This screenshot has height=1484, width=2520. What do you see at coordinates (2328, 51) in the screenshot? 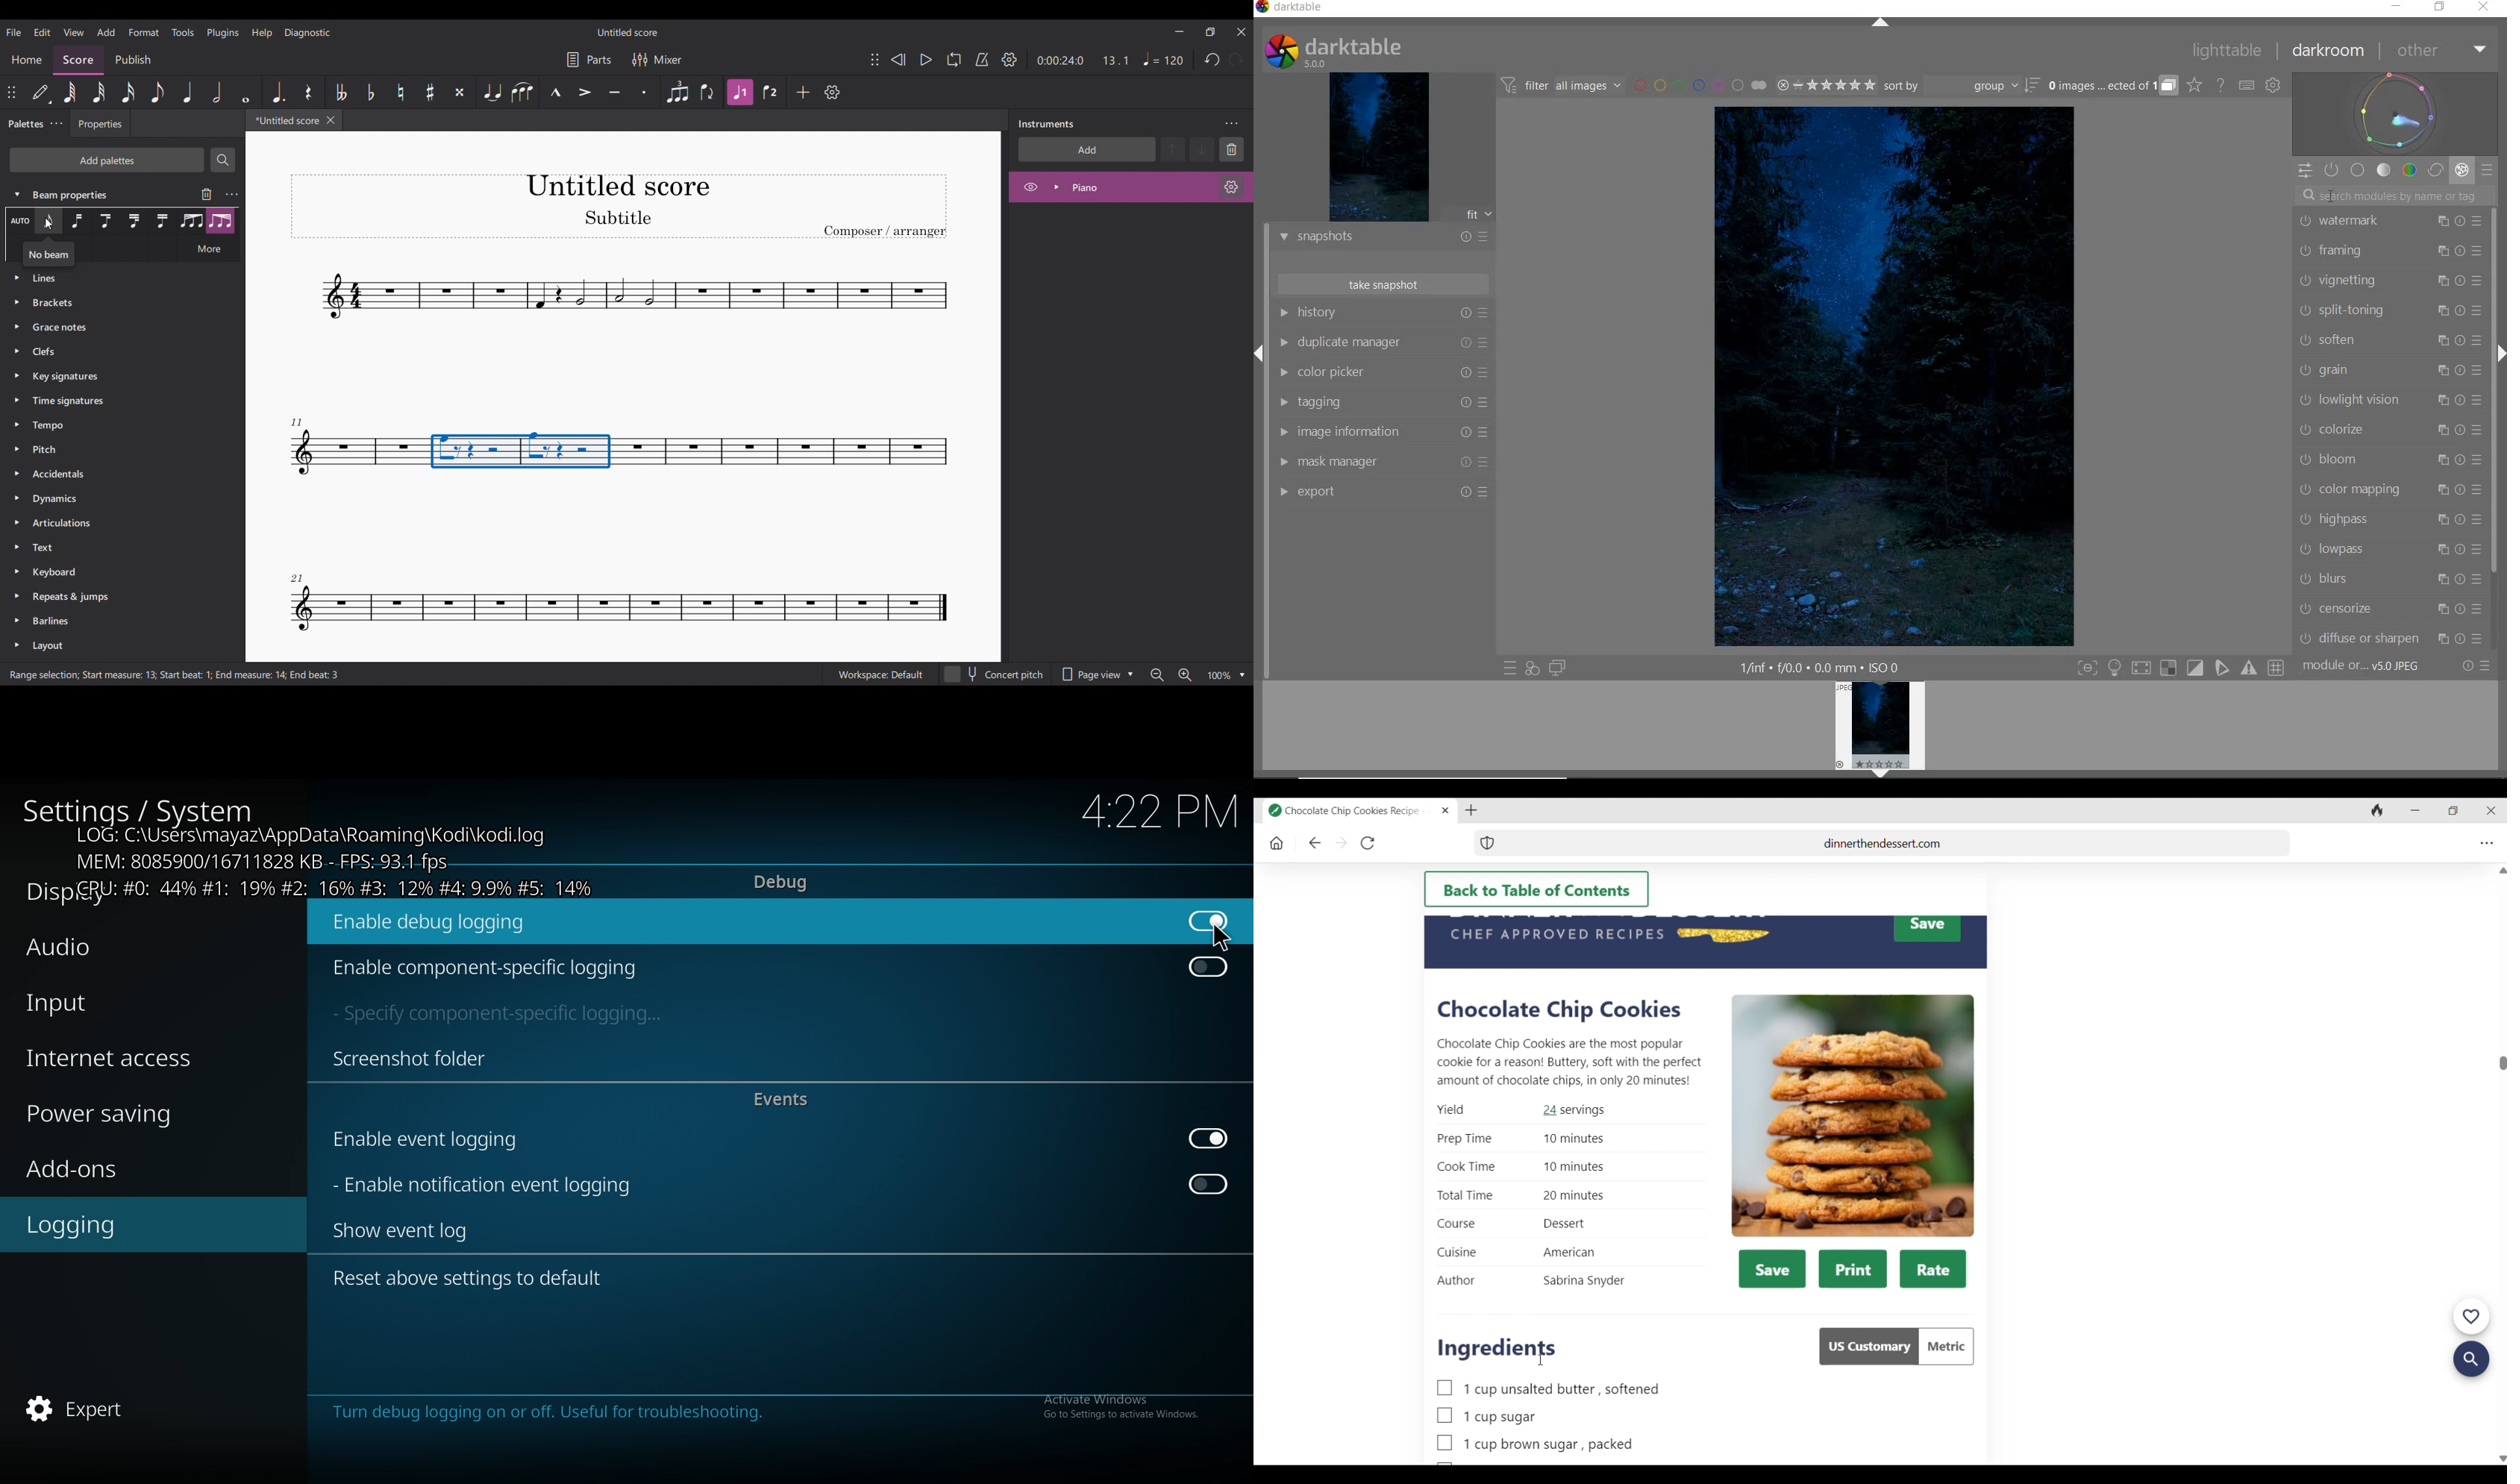
I see `DARKROOM` at bounding box center [2328, 51].